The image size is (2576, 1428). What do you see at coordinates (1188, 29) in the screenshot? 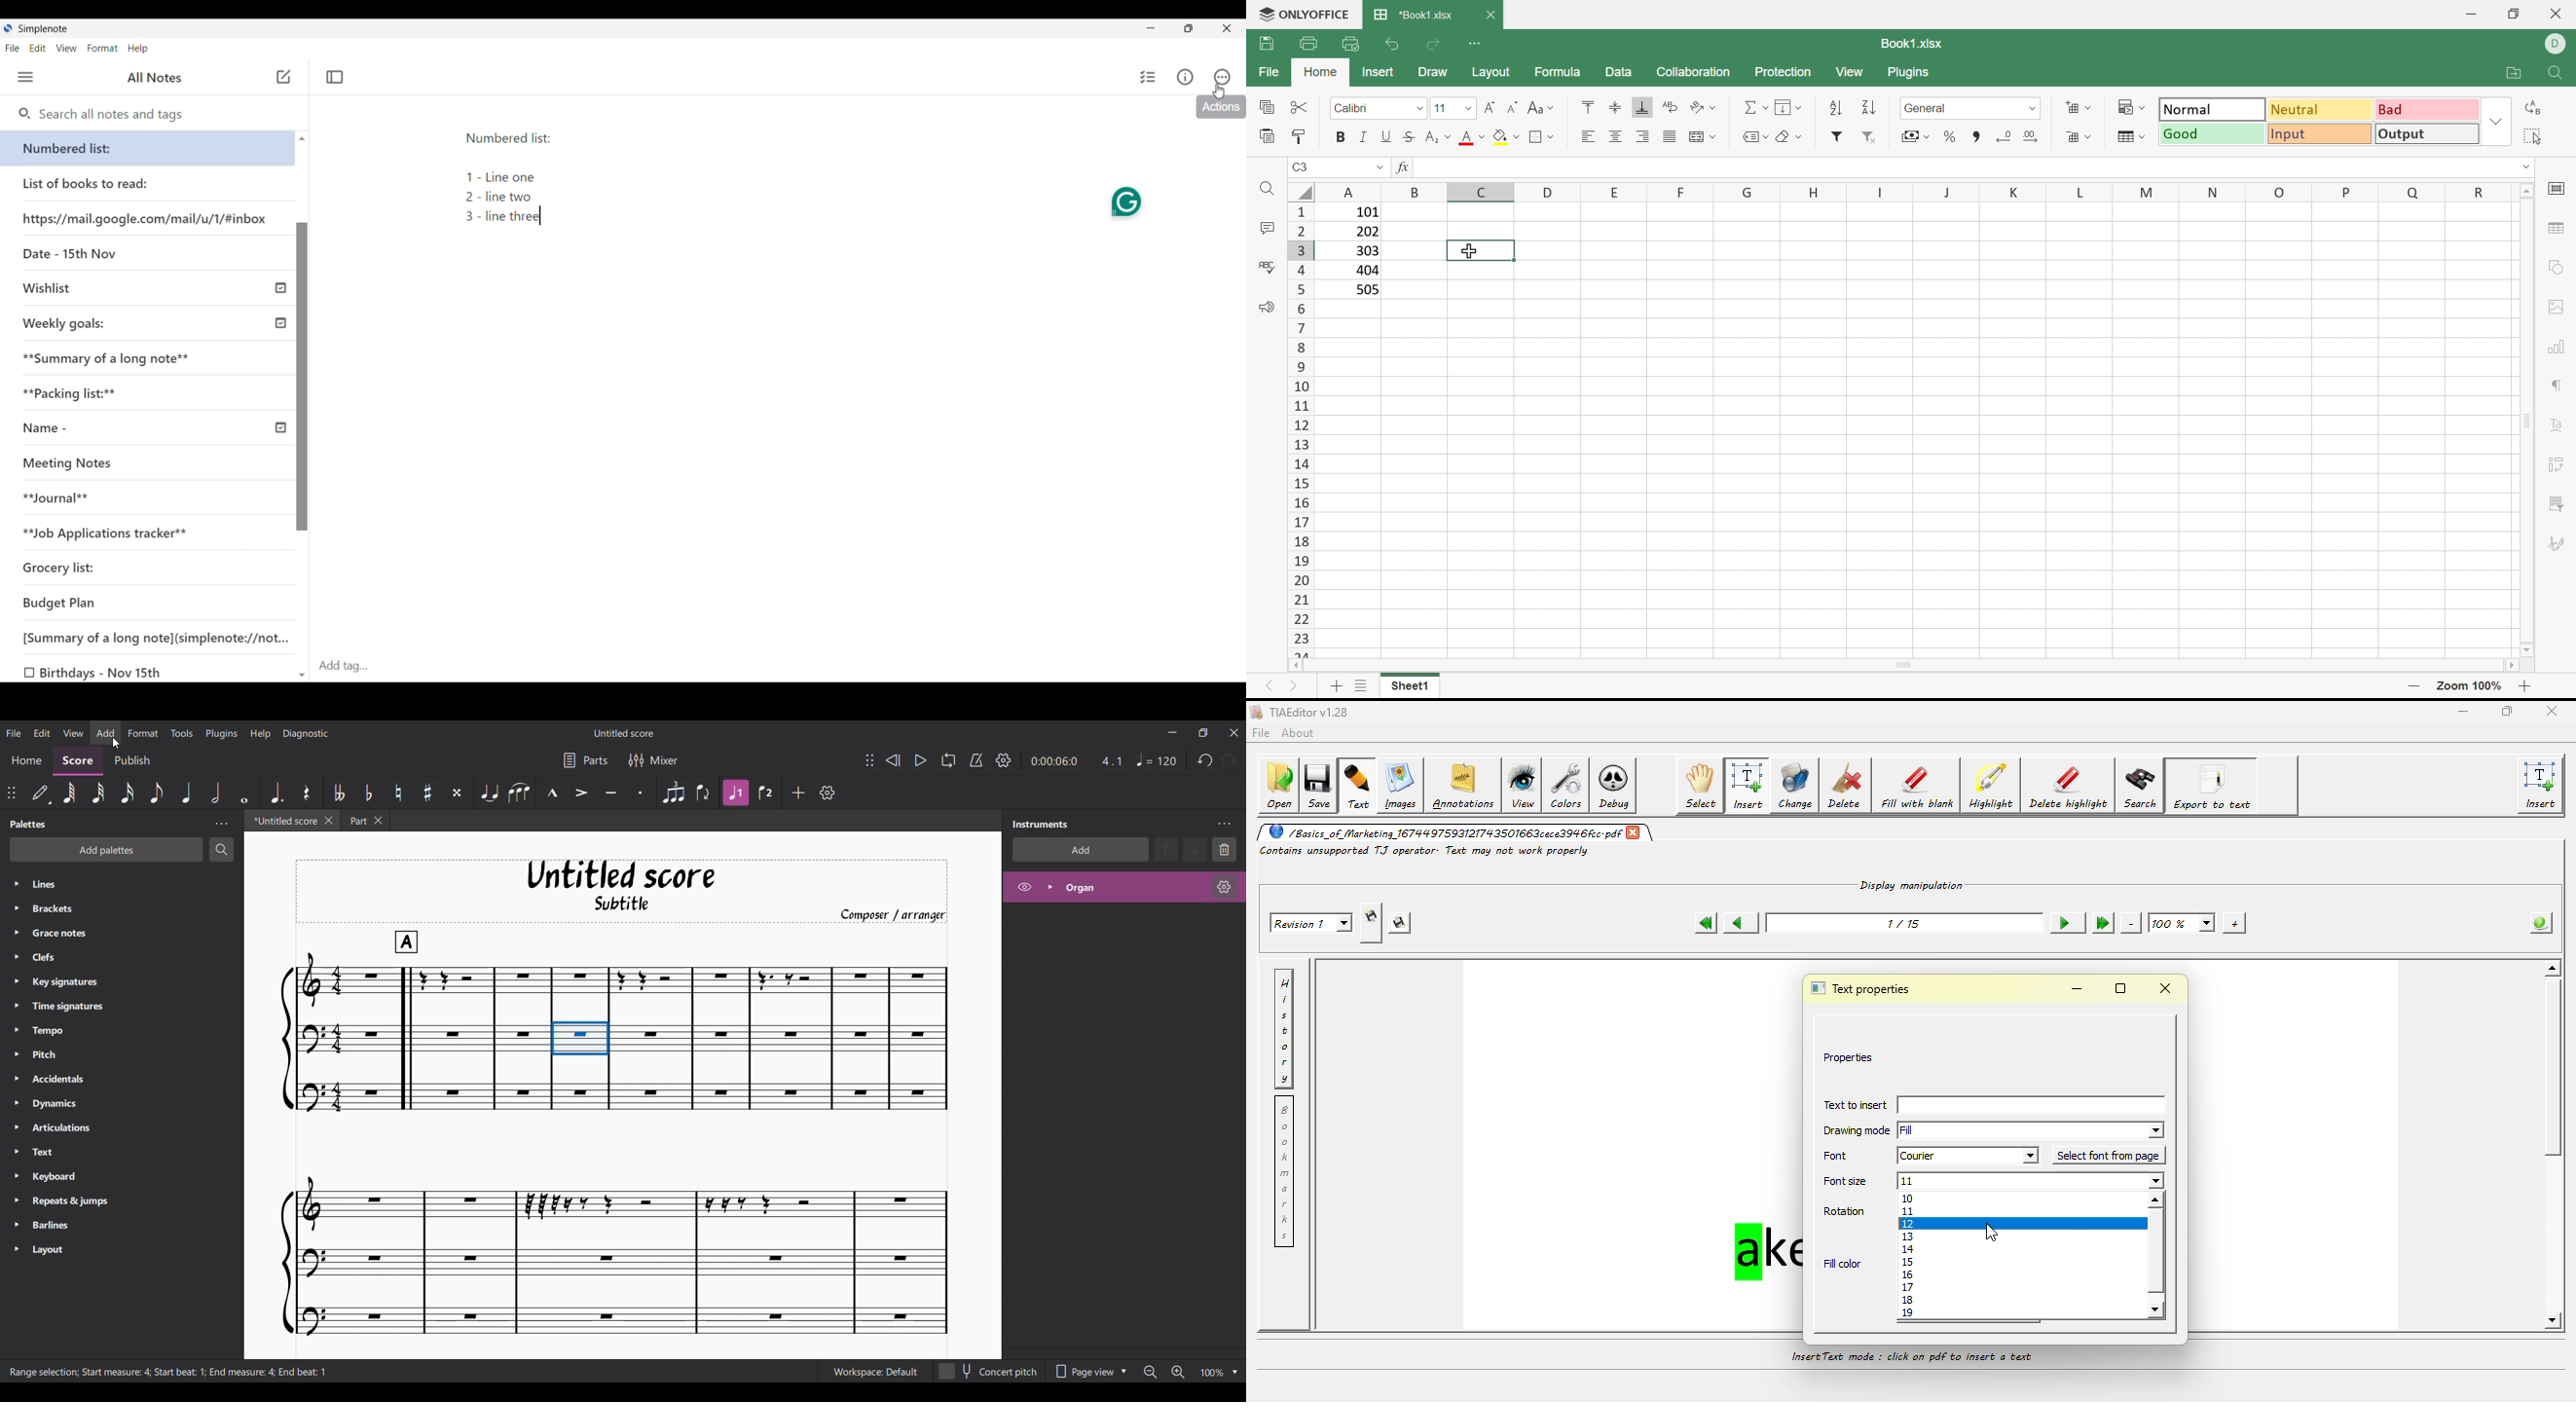
I see `Show interface in smaller tab` at bounding box center [1188, 29].